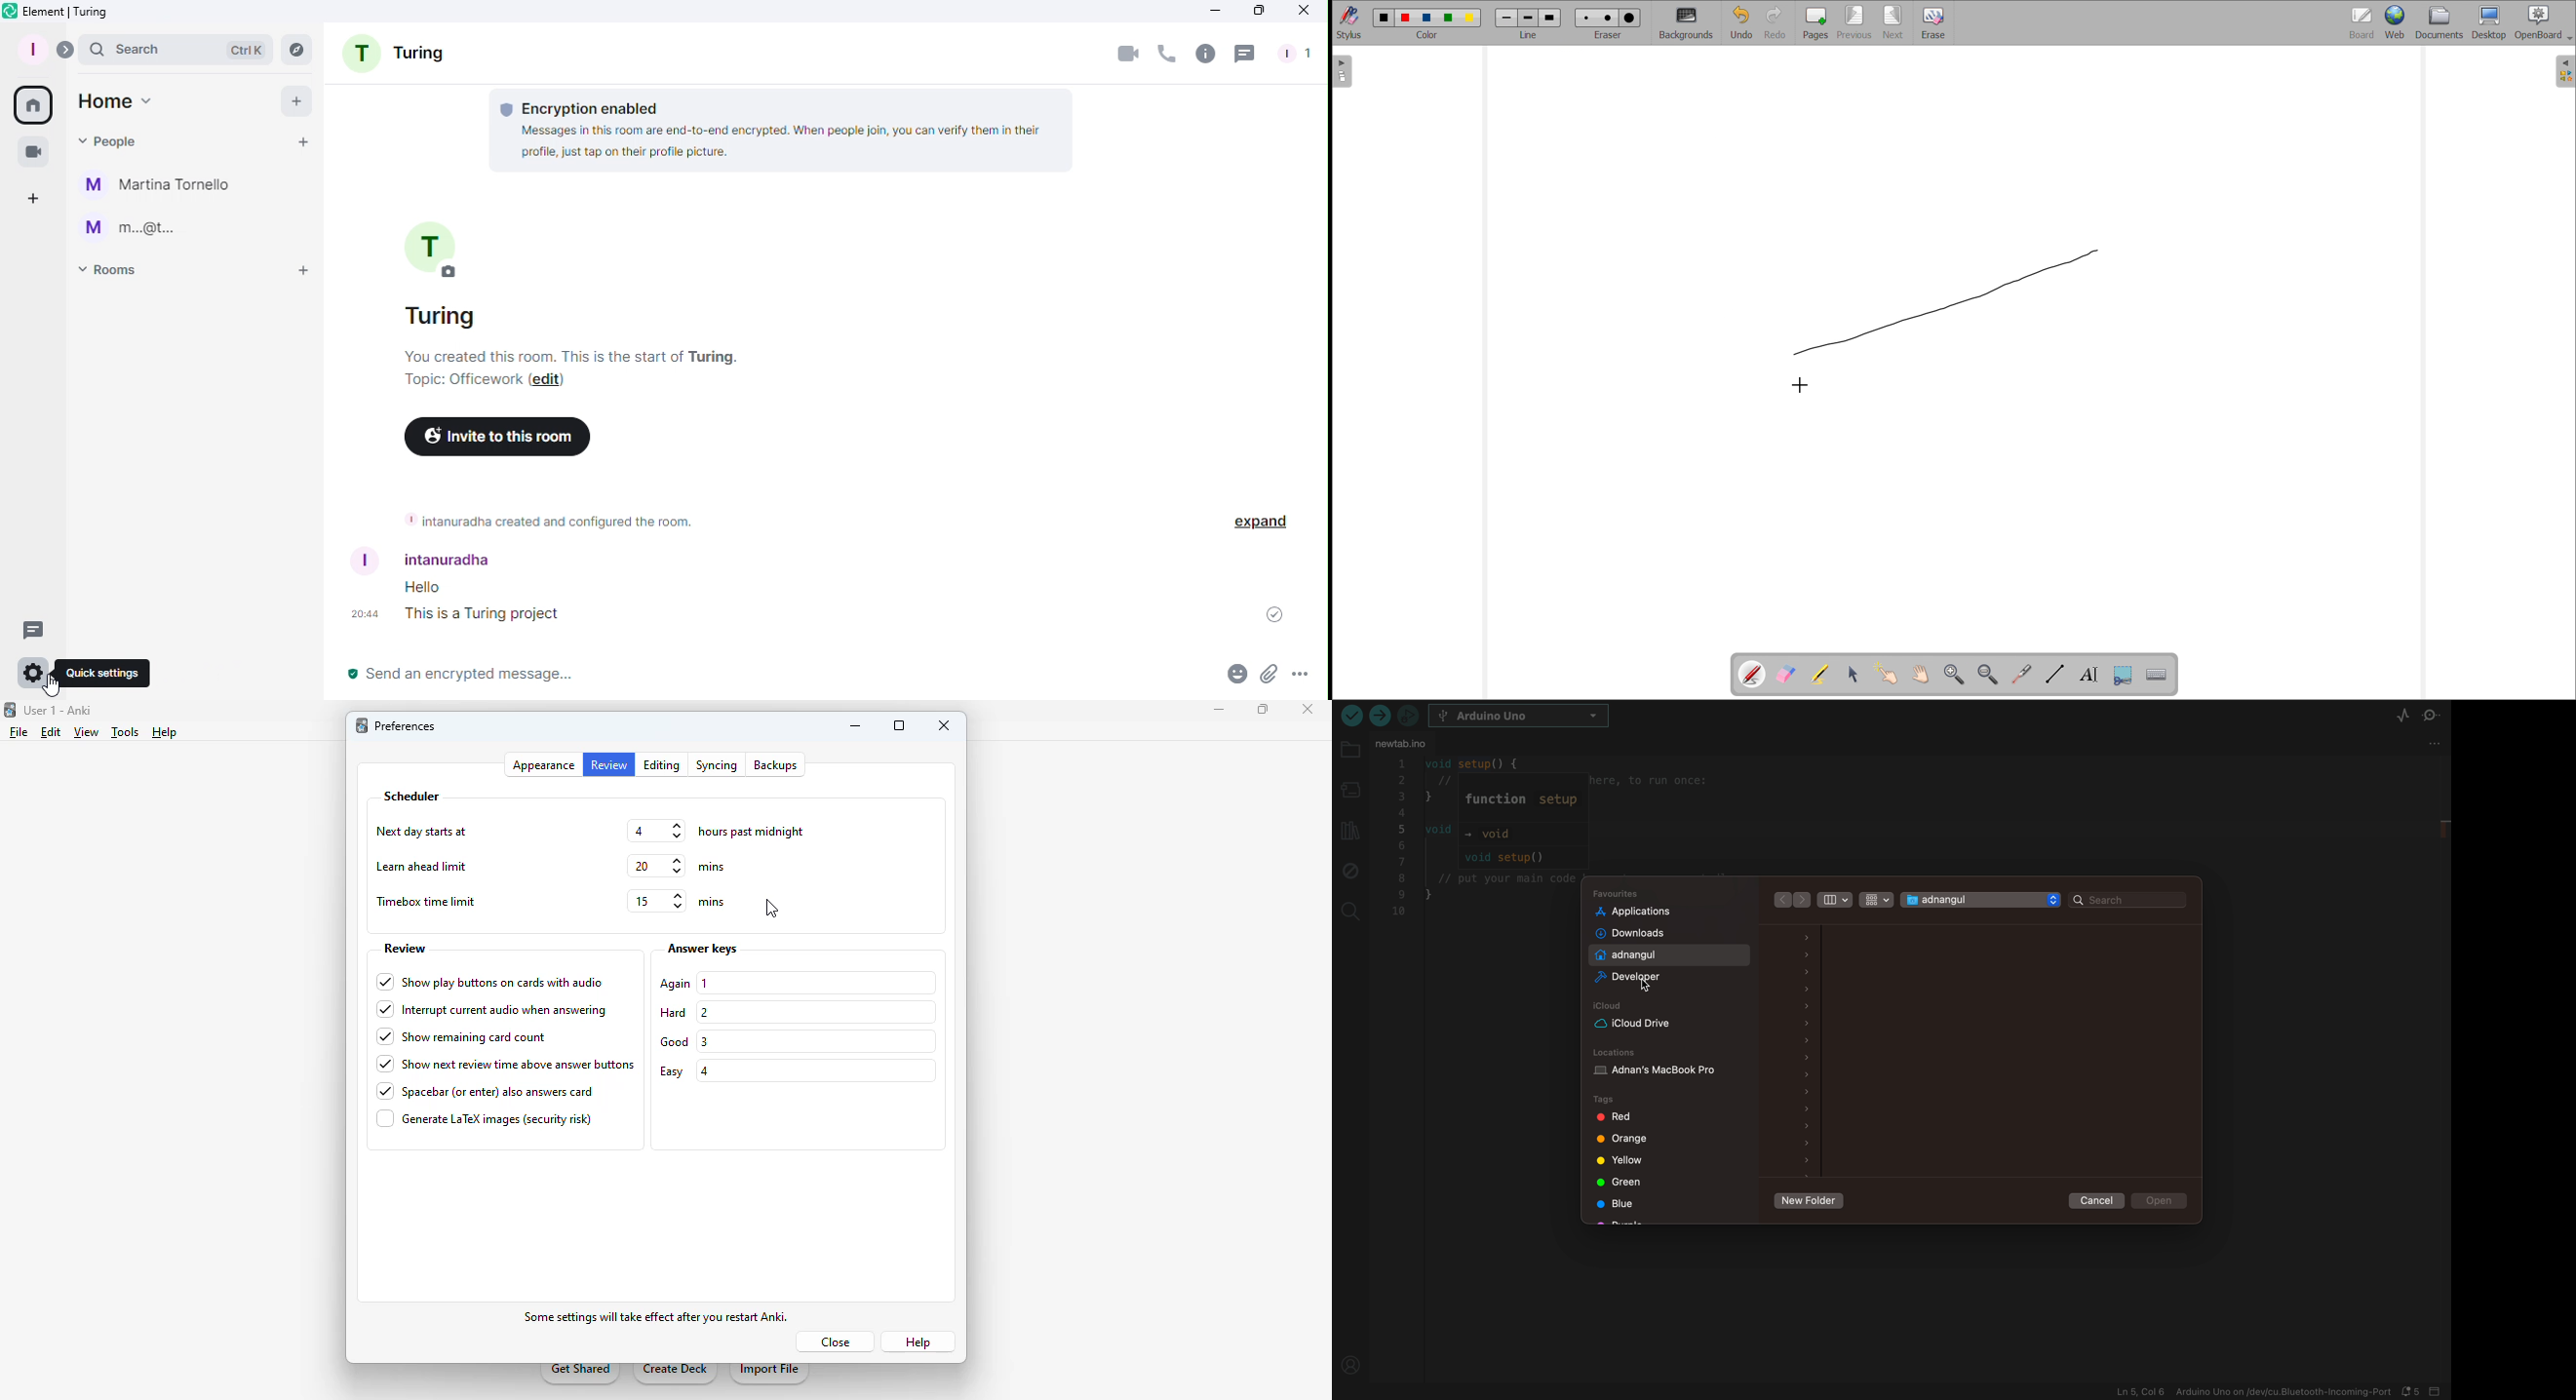  I want to click on Cursor, so click(53, 683).